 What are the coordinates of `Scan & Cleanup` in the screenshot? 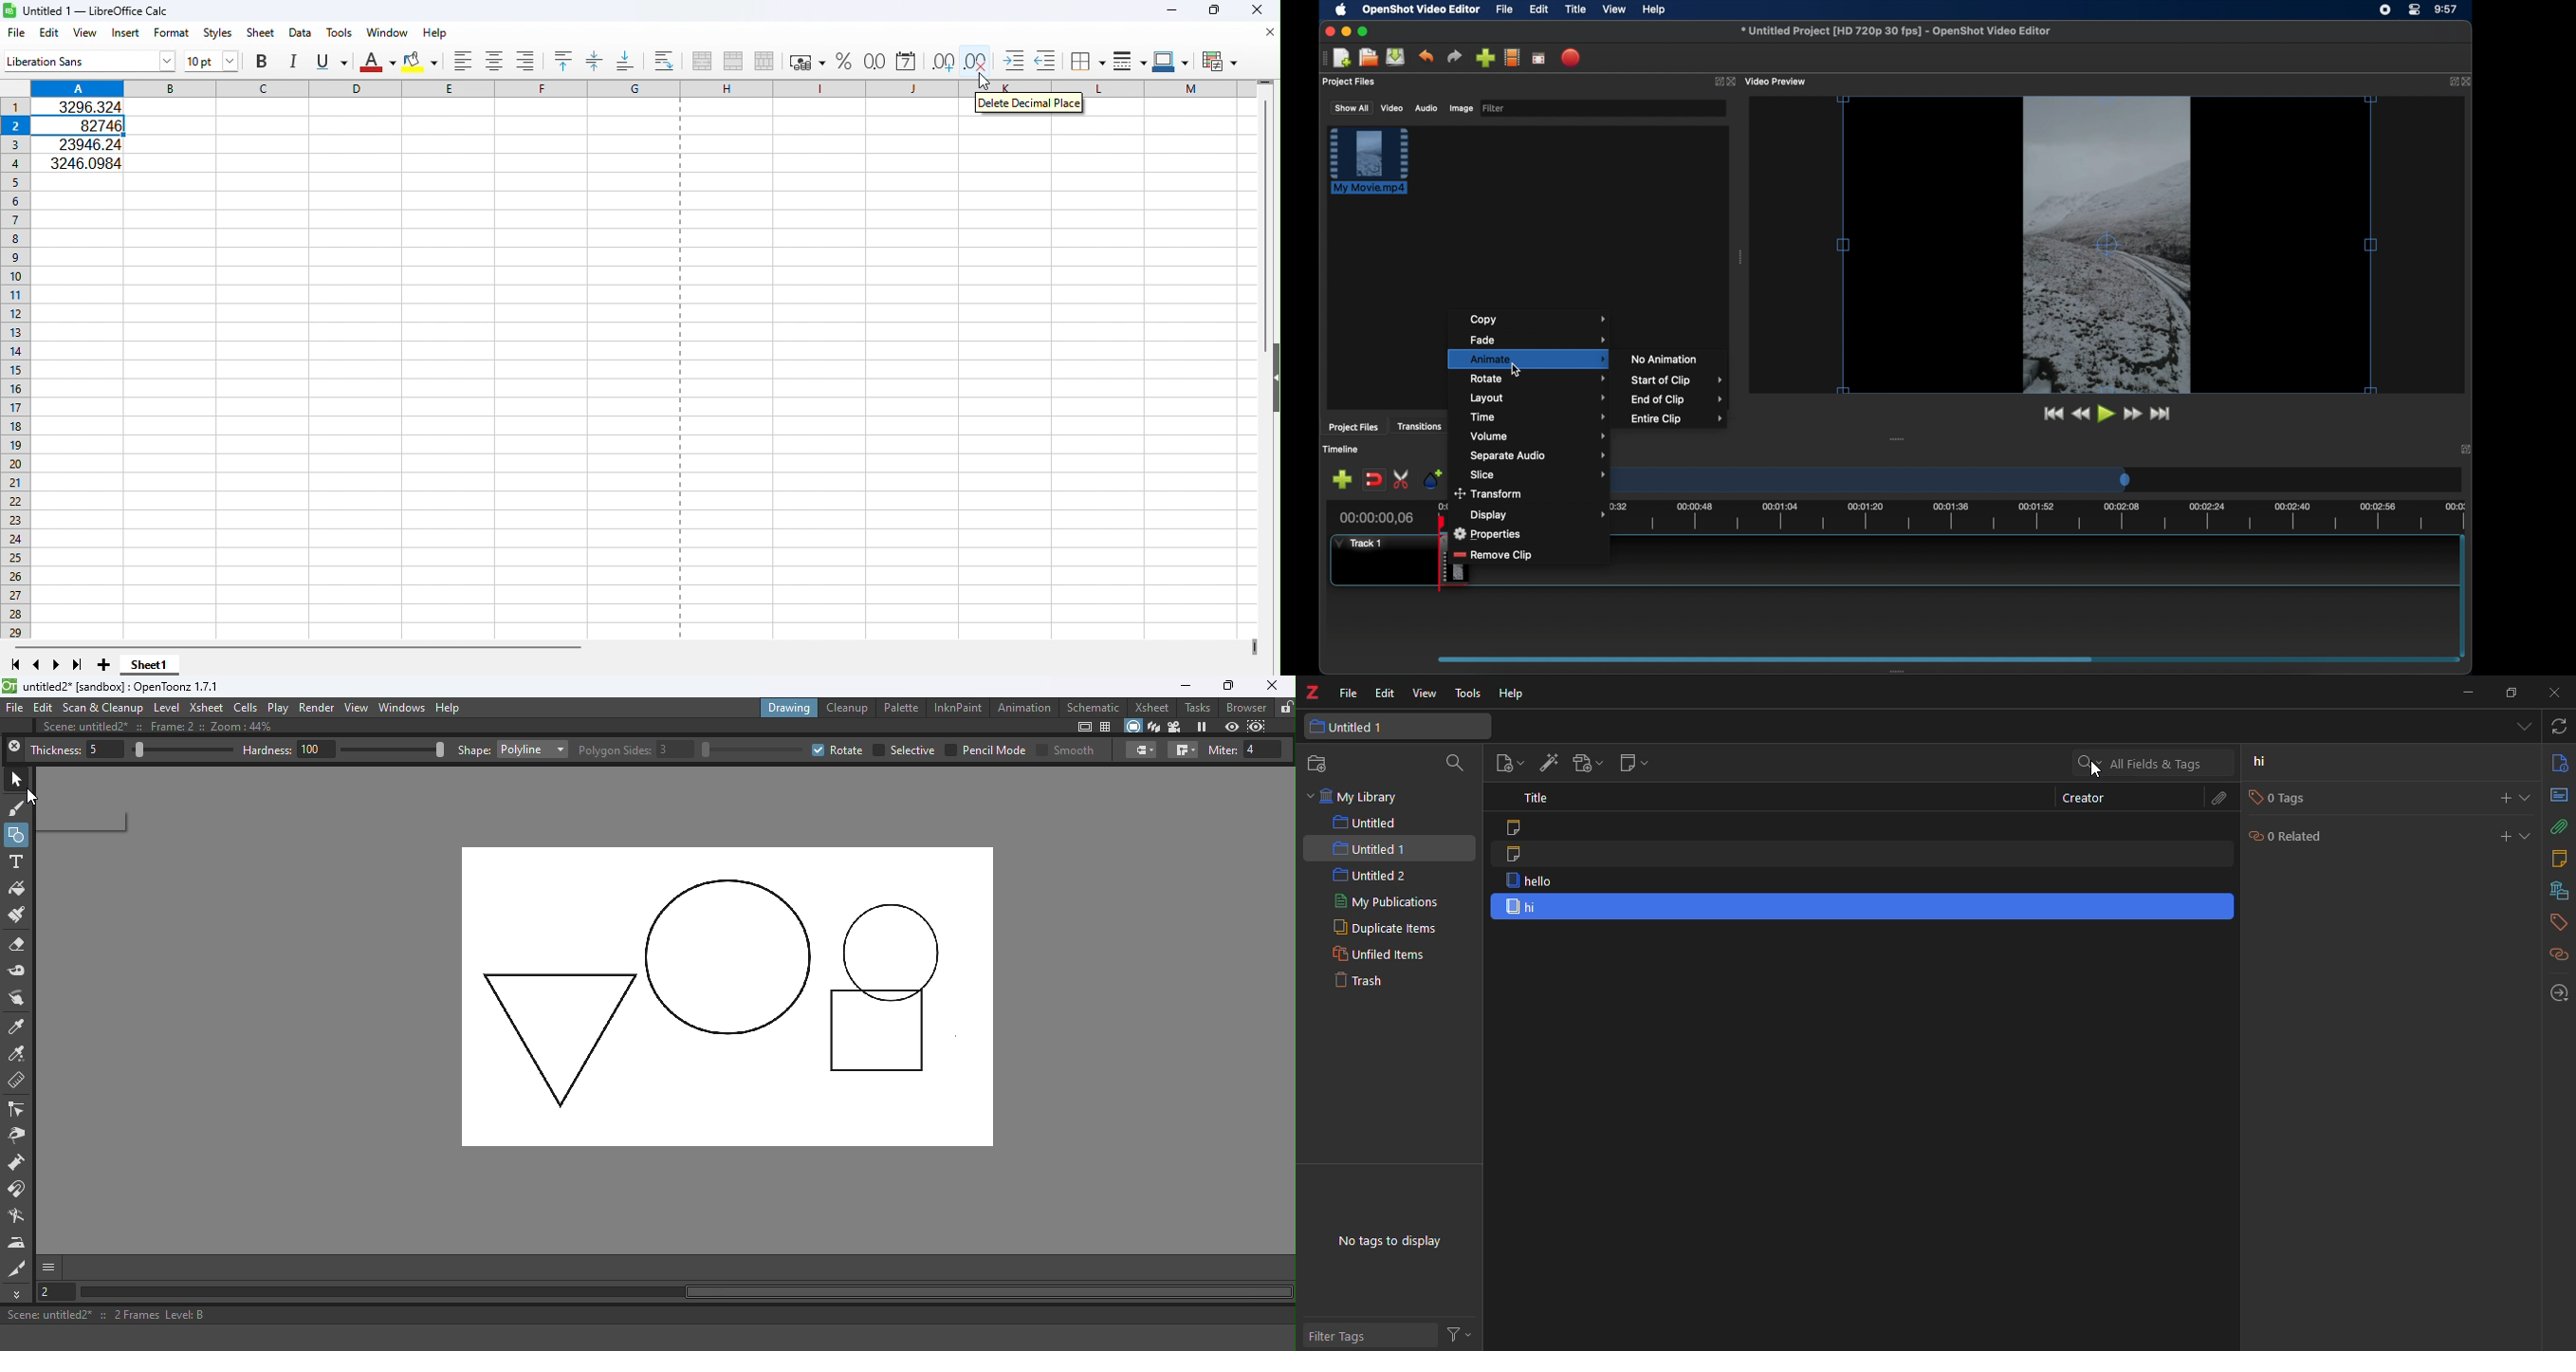 It's located at (103, 709).